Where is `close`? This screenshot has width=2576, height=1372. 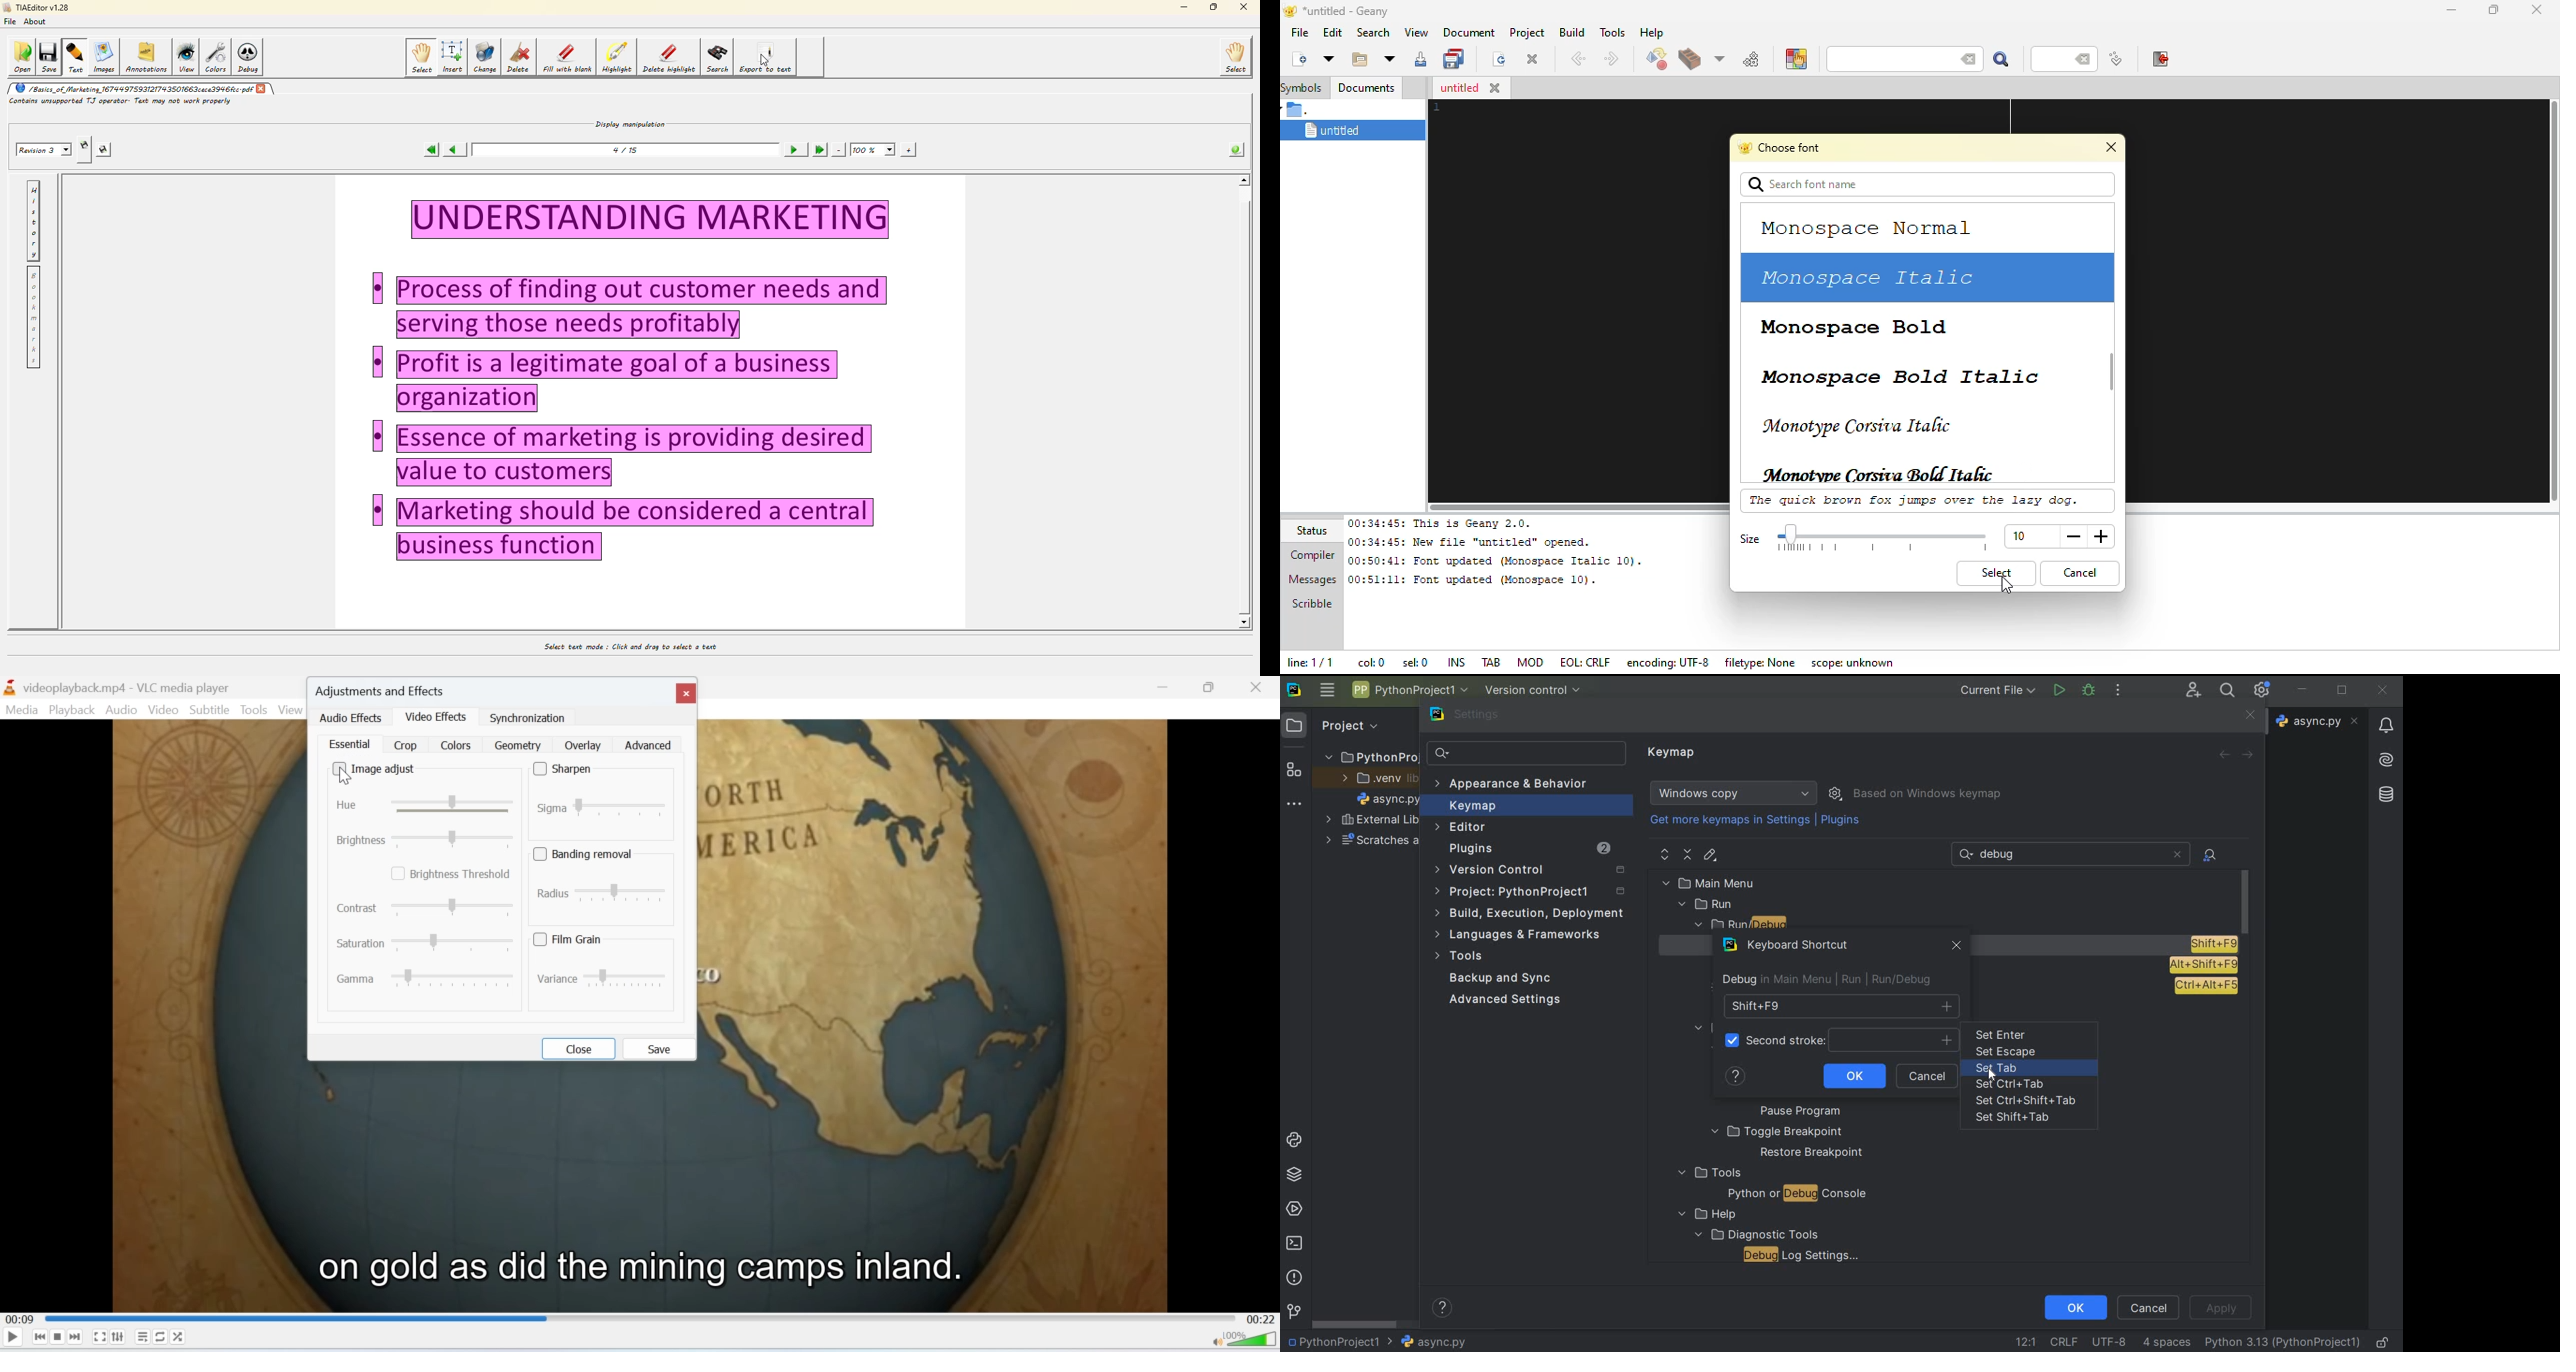
close is located at coordinates (1496, 88).